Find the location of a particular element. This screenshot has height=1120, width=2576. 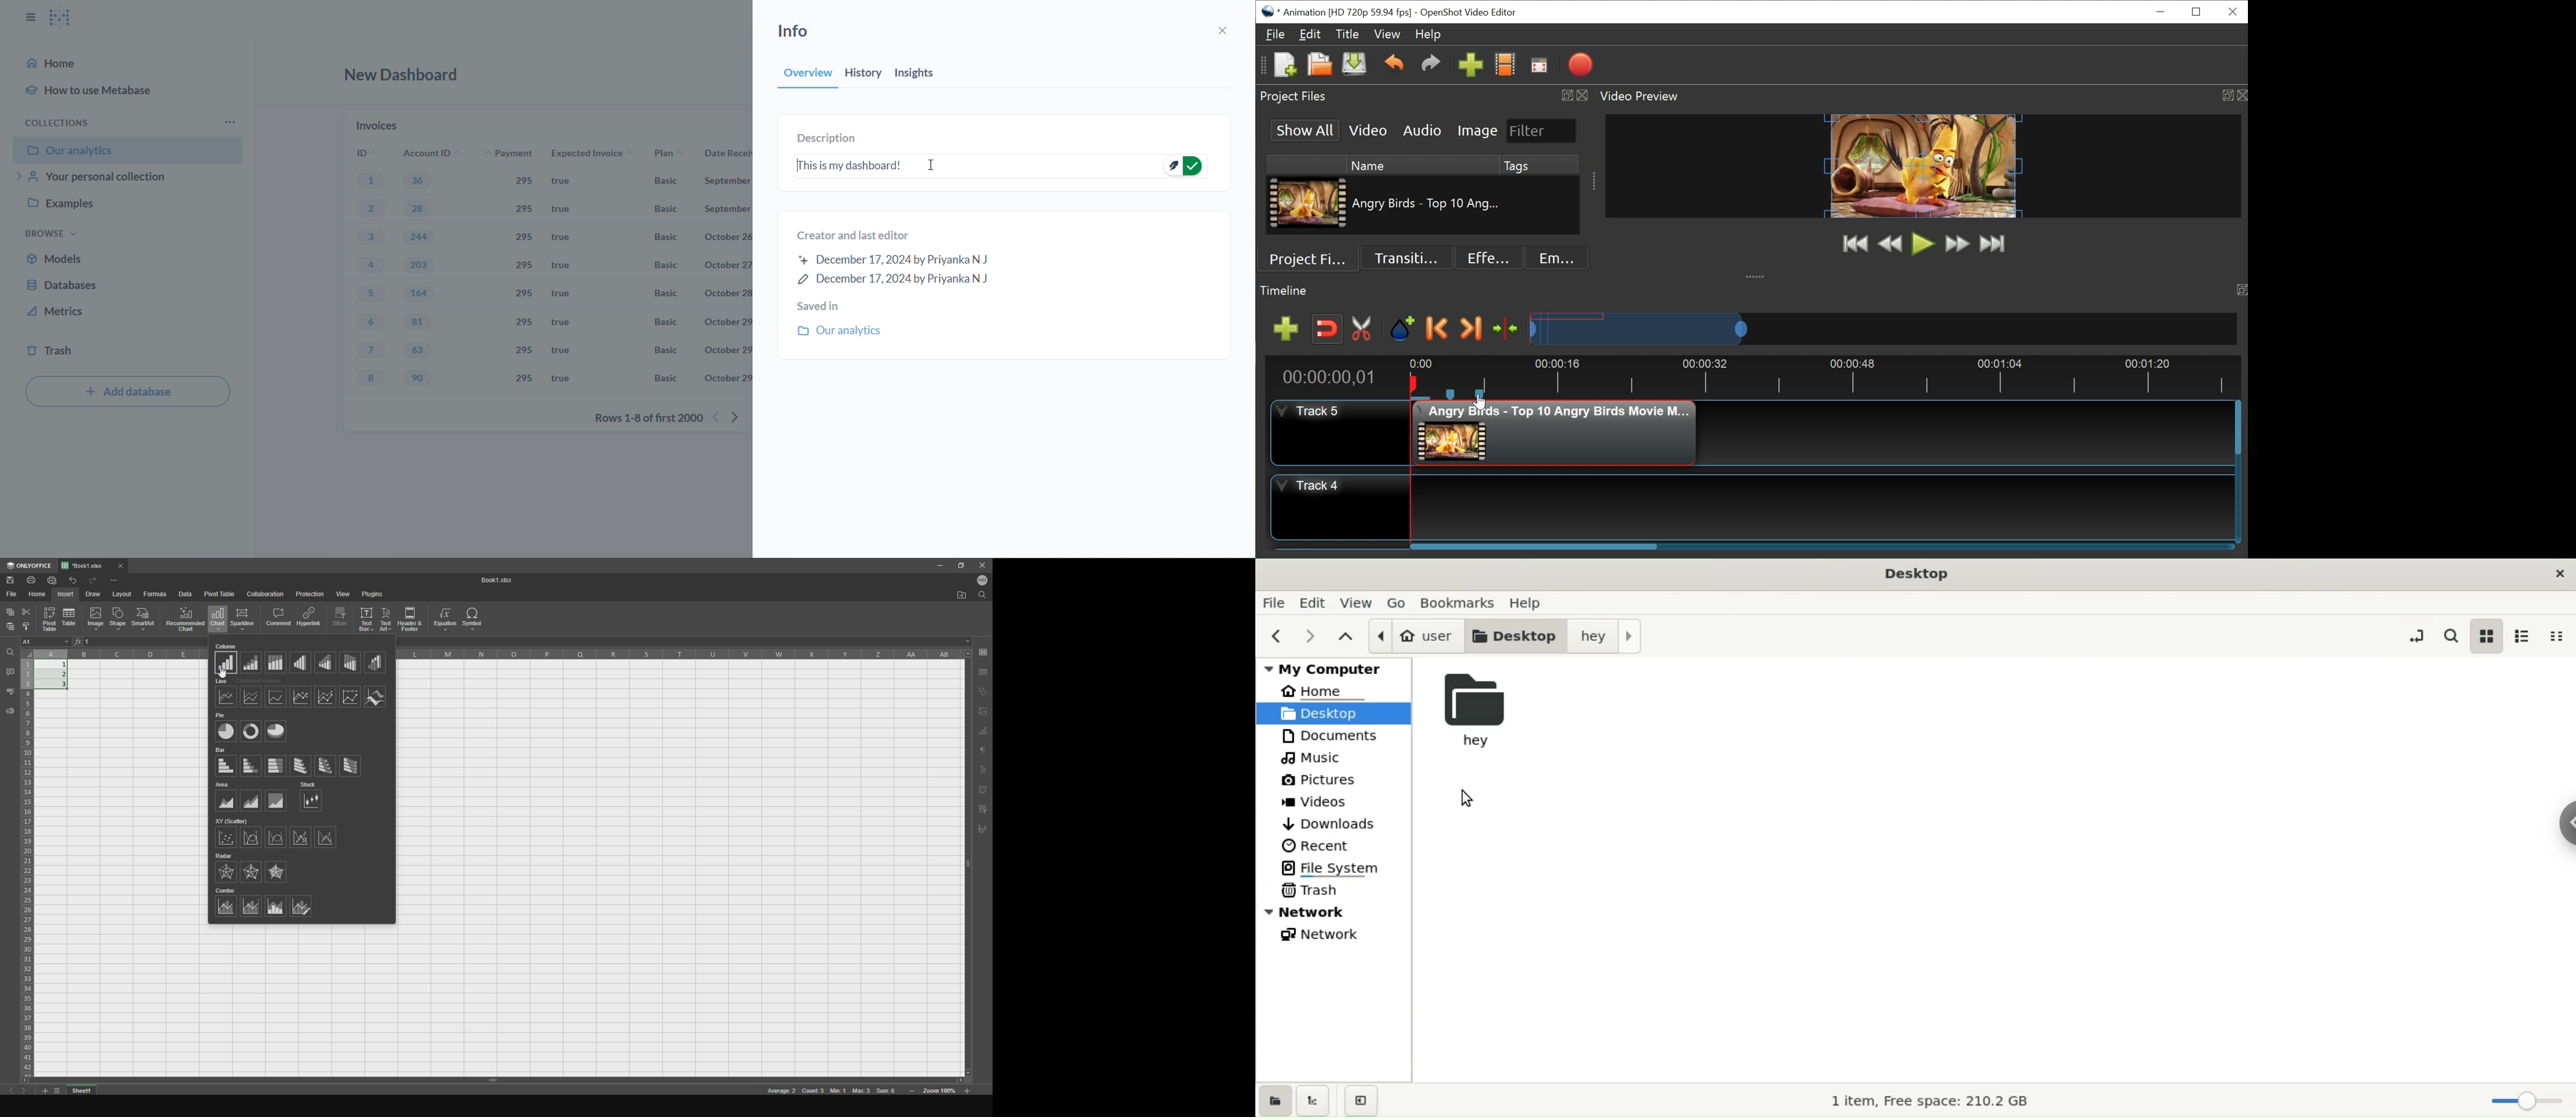

logo is located at coordinates (59, 19).